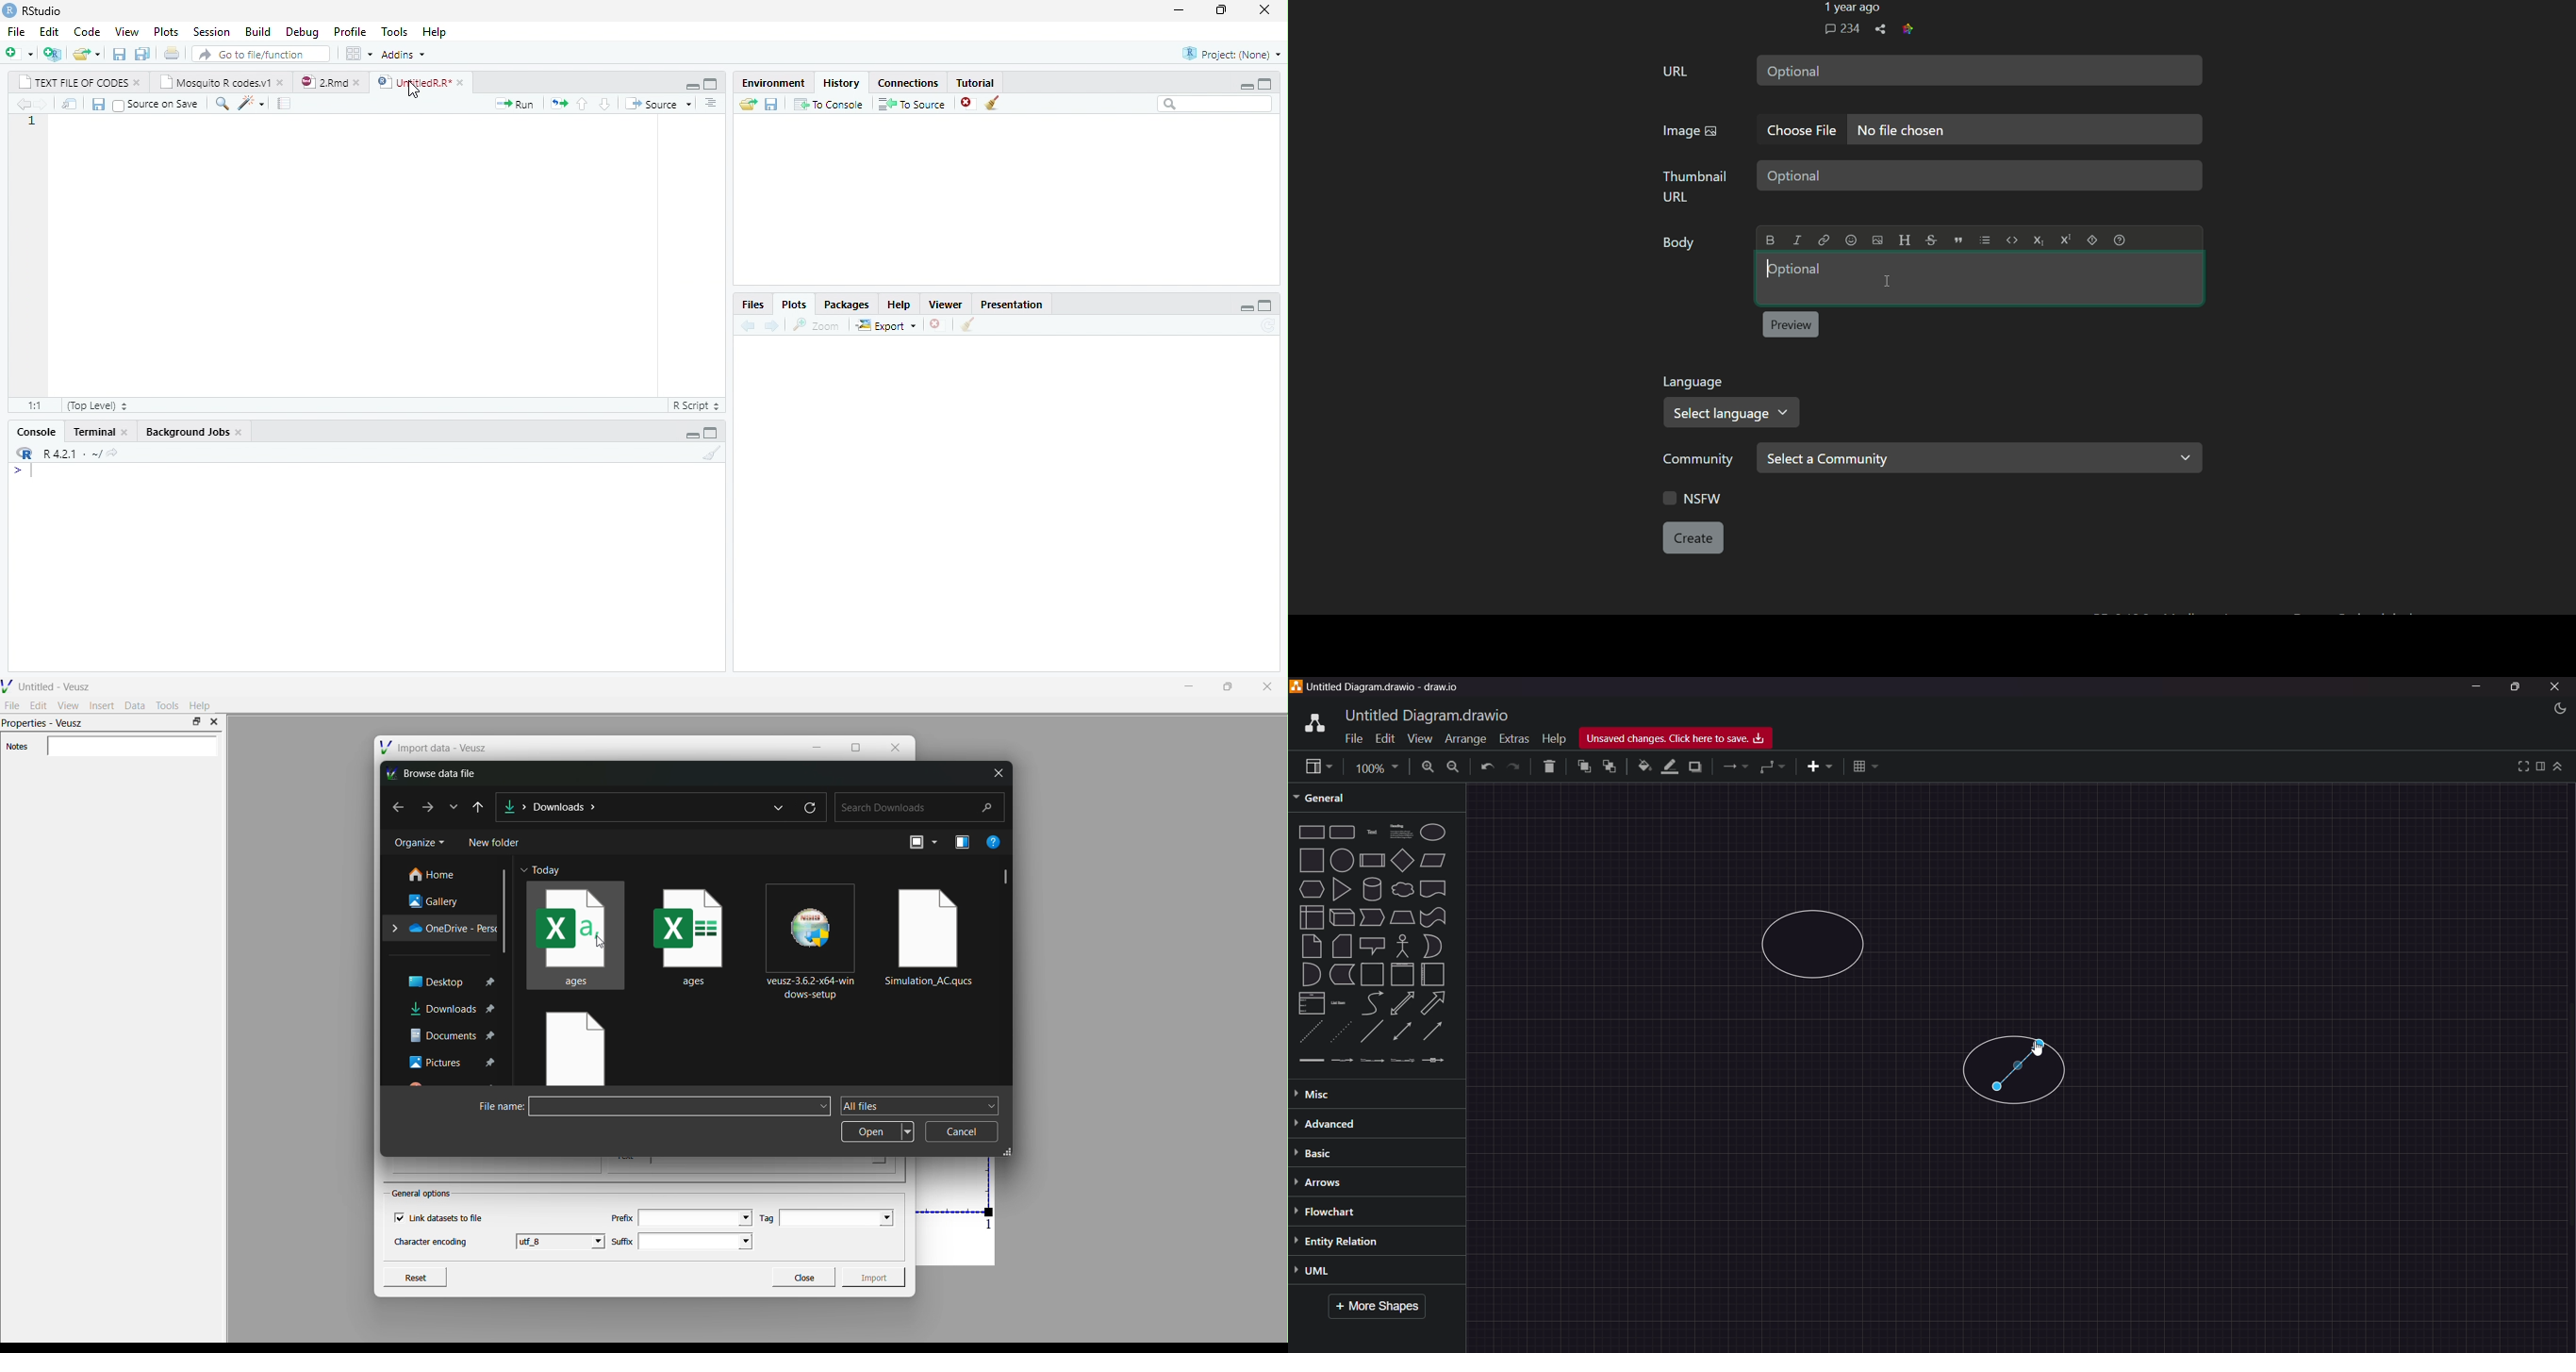 This screenshot has width=2576, height=1372. Describe the element at coordinates (1979, 279) in the screenshot. I see `text box` at that location.